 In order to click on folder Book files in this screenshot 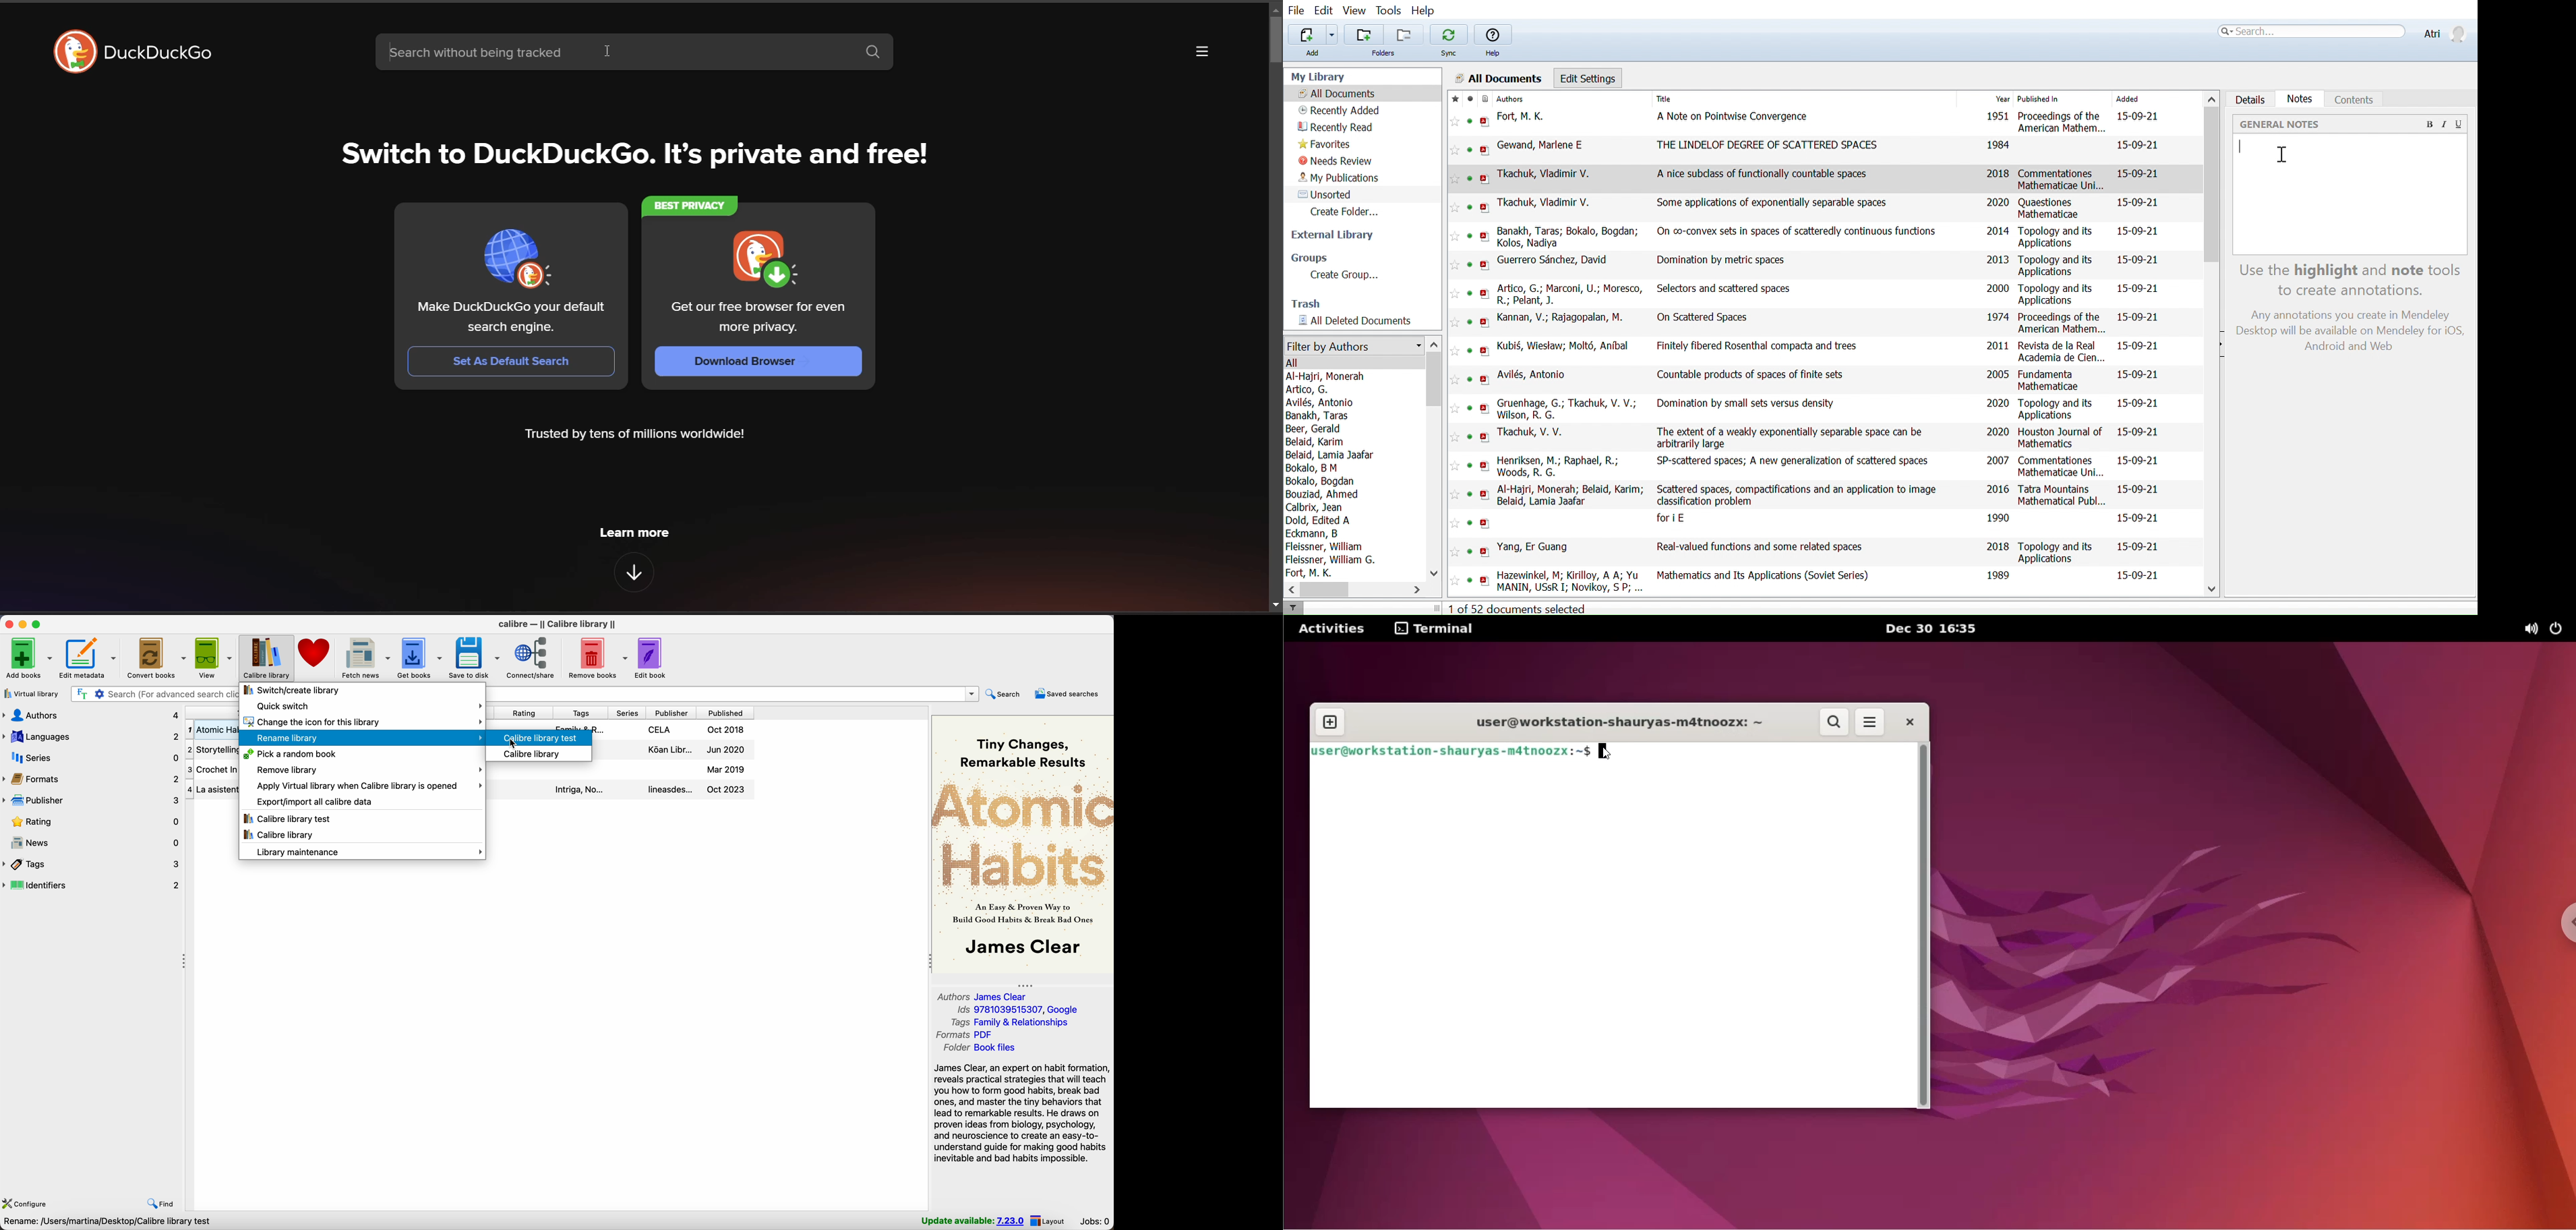, I will do `click(989, 1047)`.